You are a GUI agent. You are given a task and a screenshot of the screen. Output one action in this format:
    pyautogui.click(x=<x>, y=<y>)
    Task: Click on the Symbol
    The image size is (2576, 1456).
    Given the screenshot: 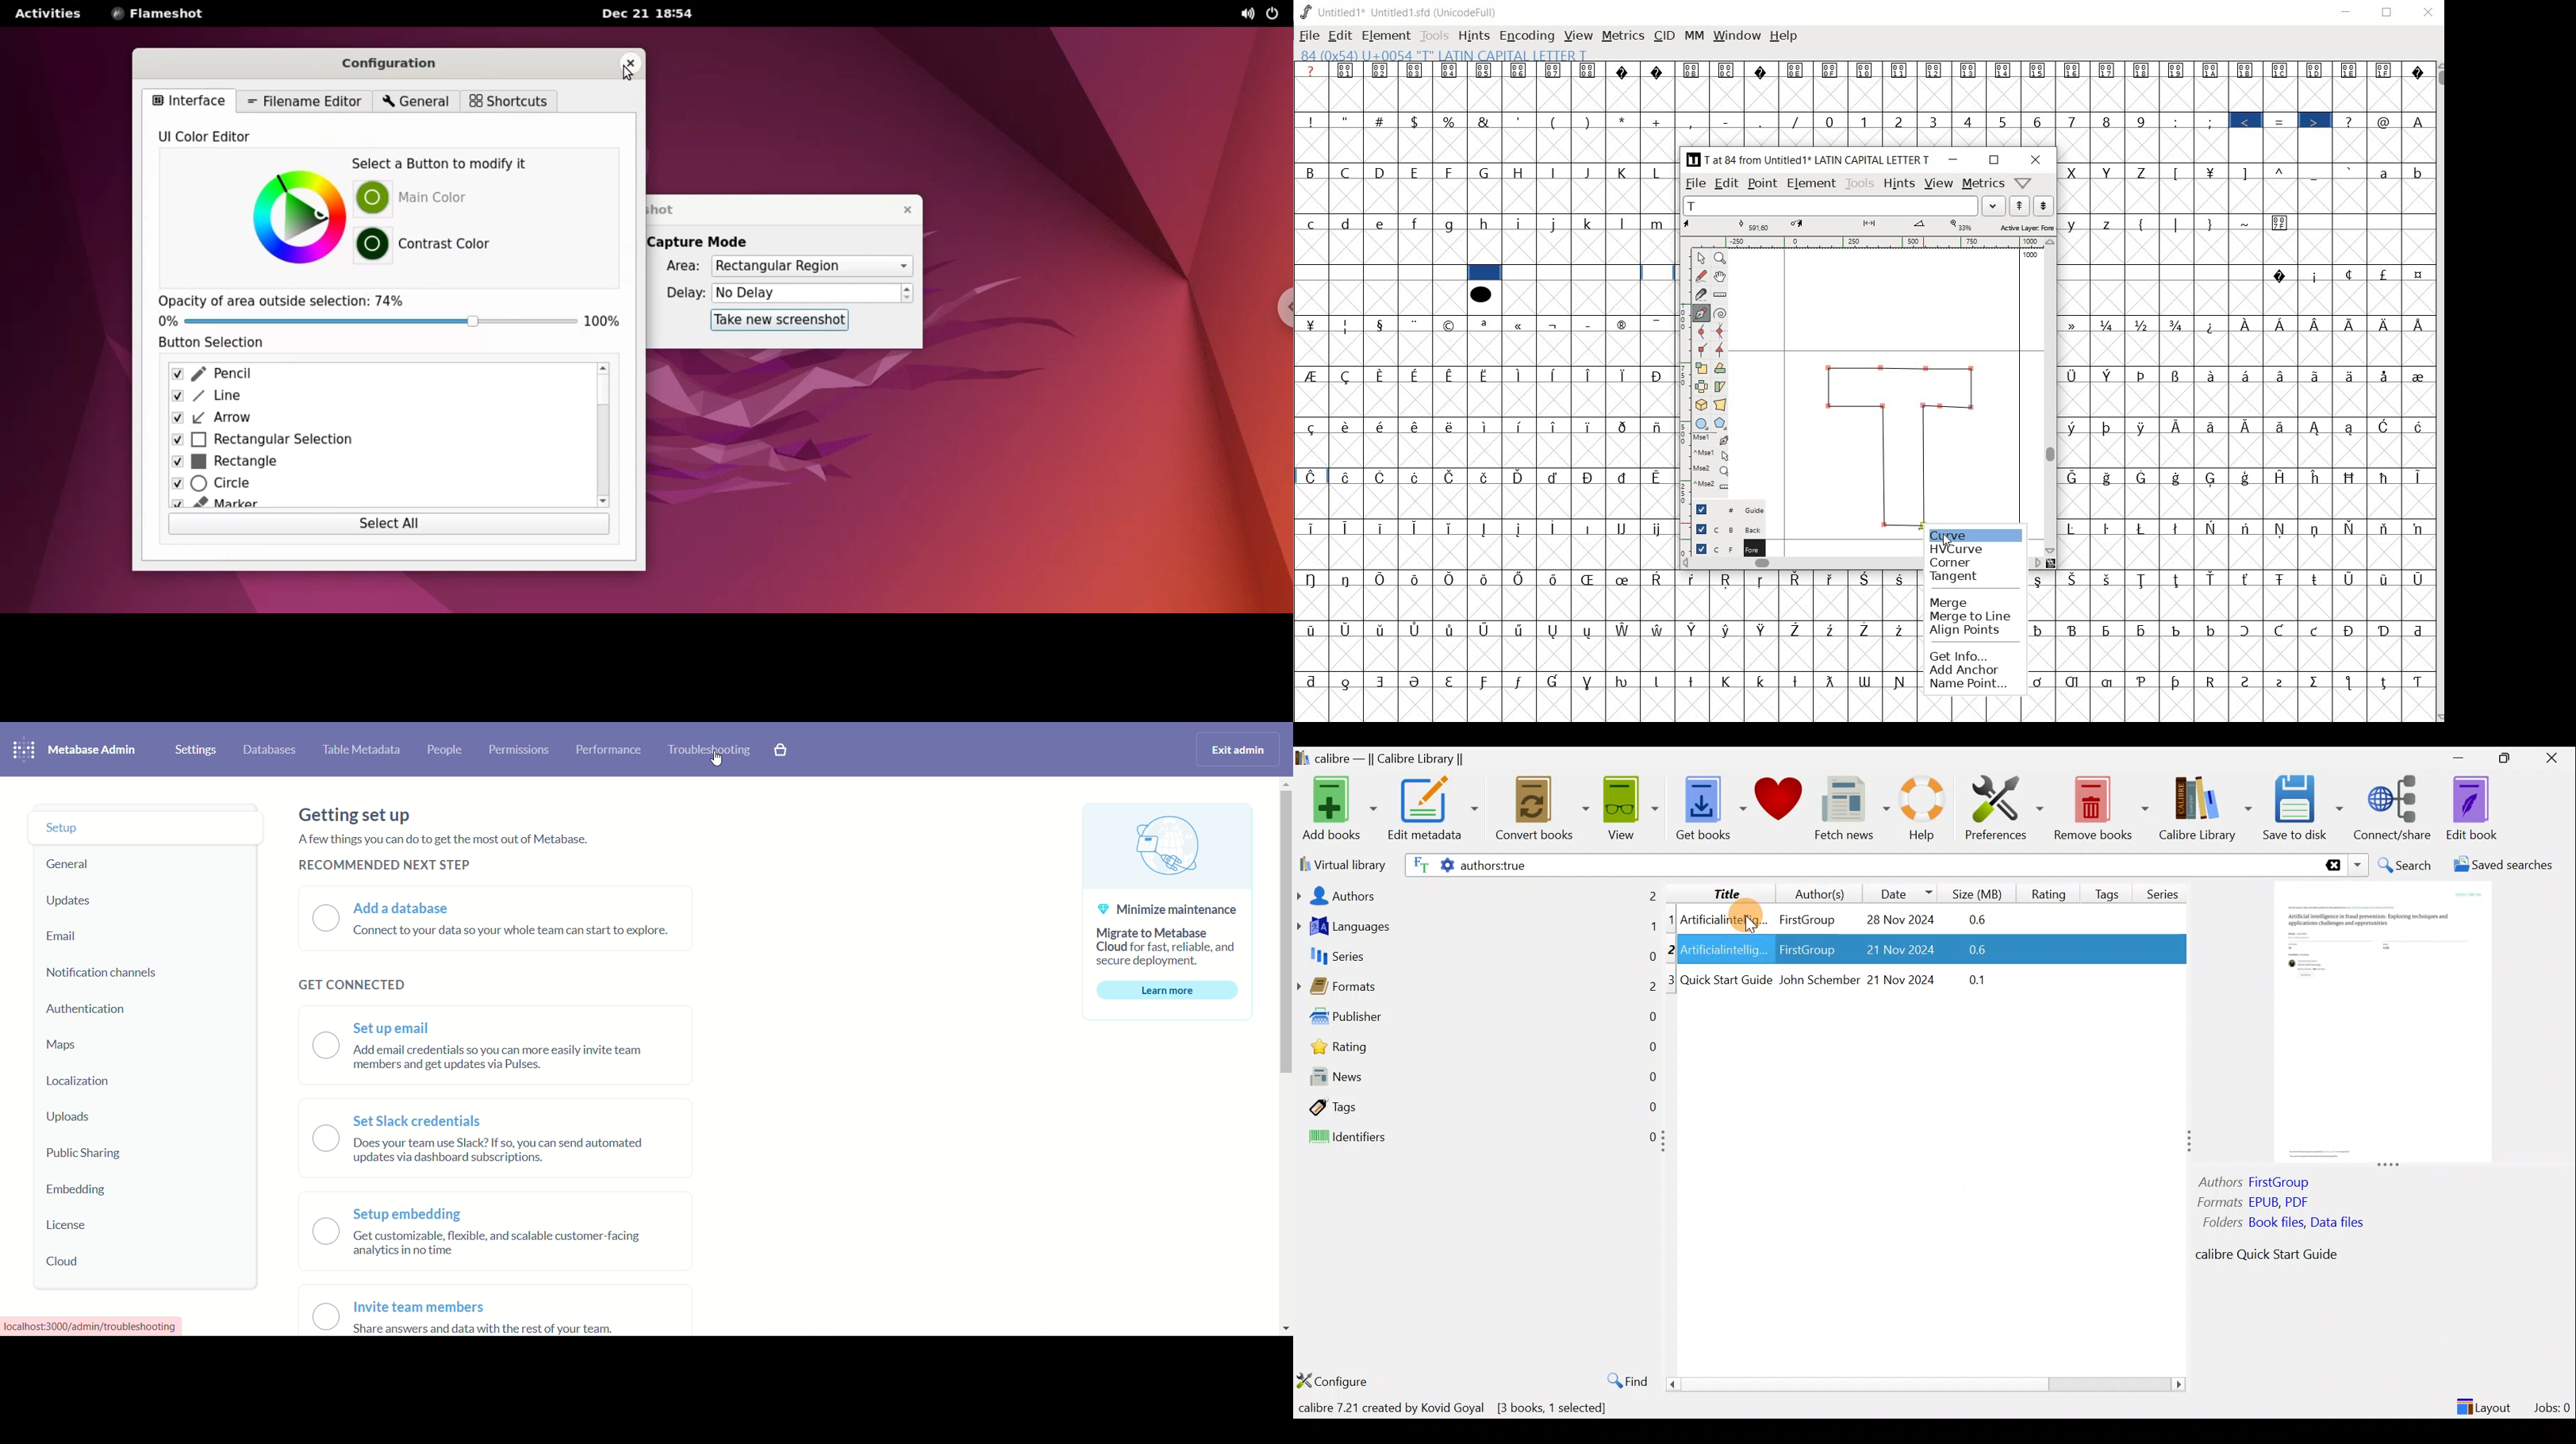 What is the action you would take?
    pyautogui.click(x=2179, y=427)
    